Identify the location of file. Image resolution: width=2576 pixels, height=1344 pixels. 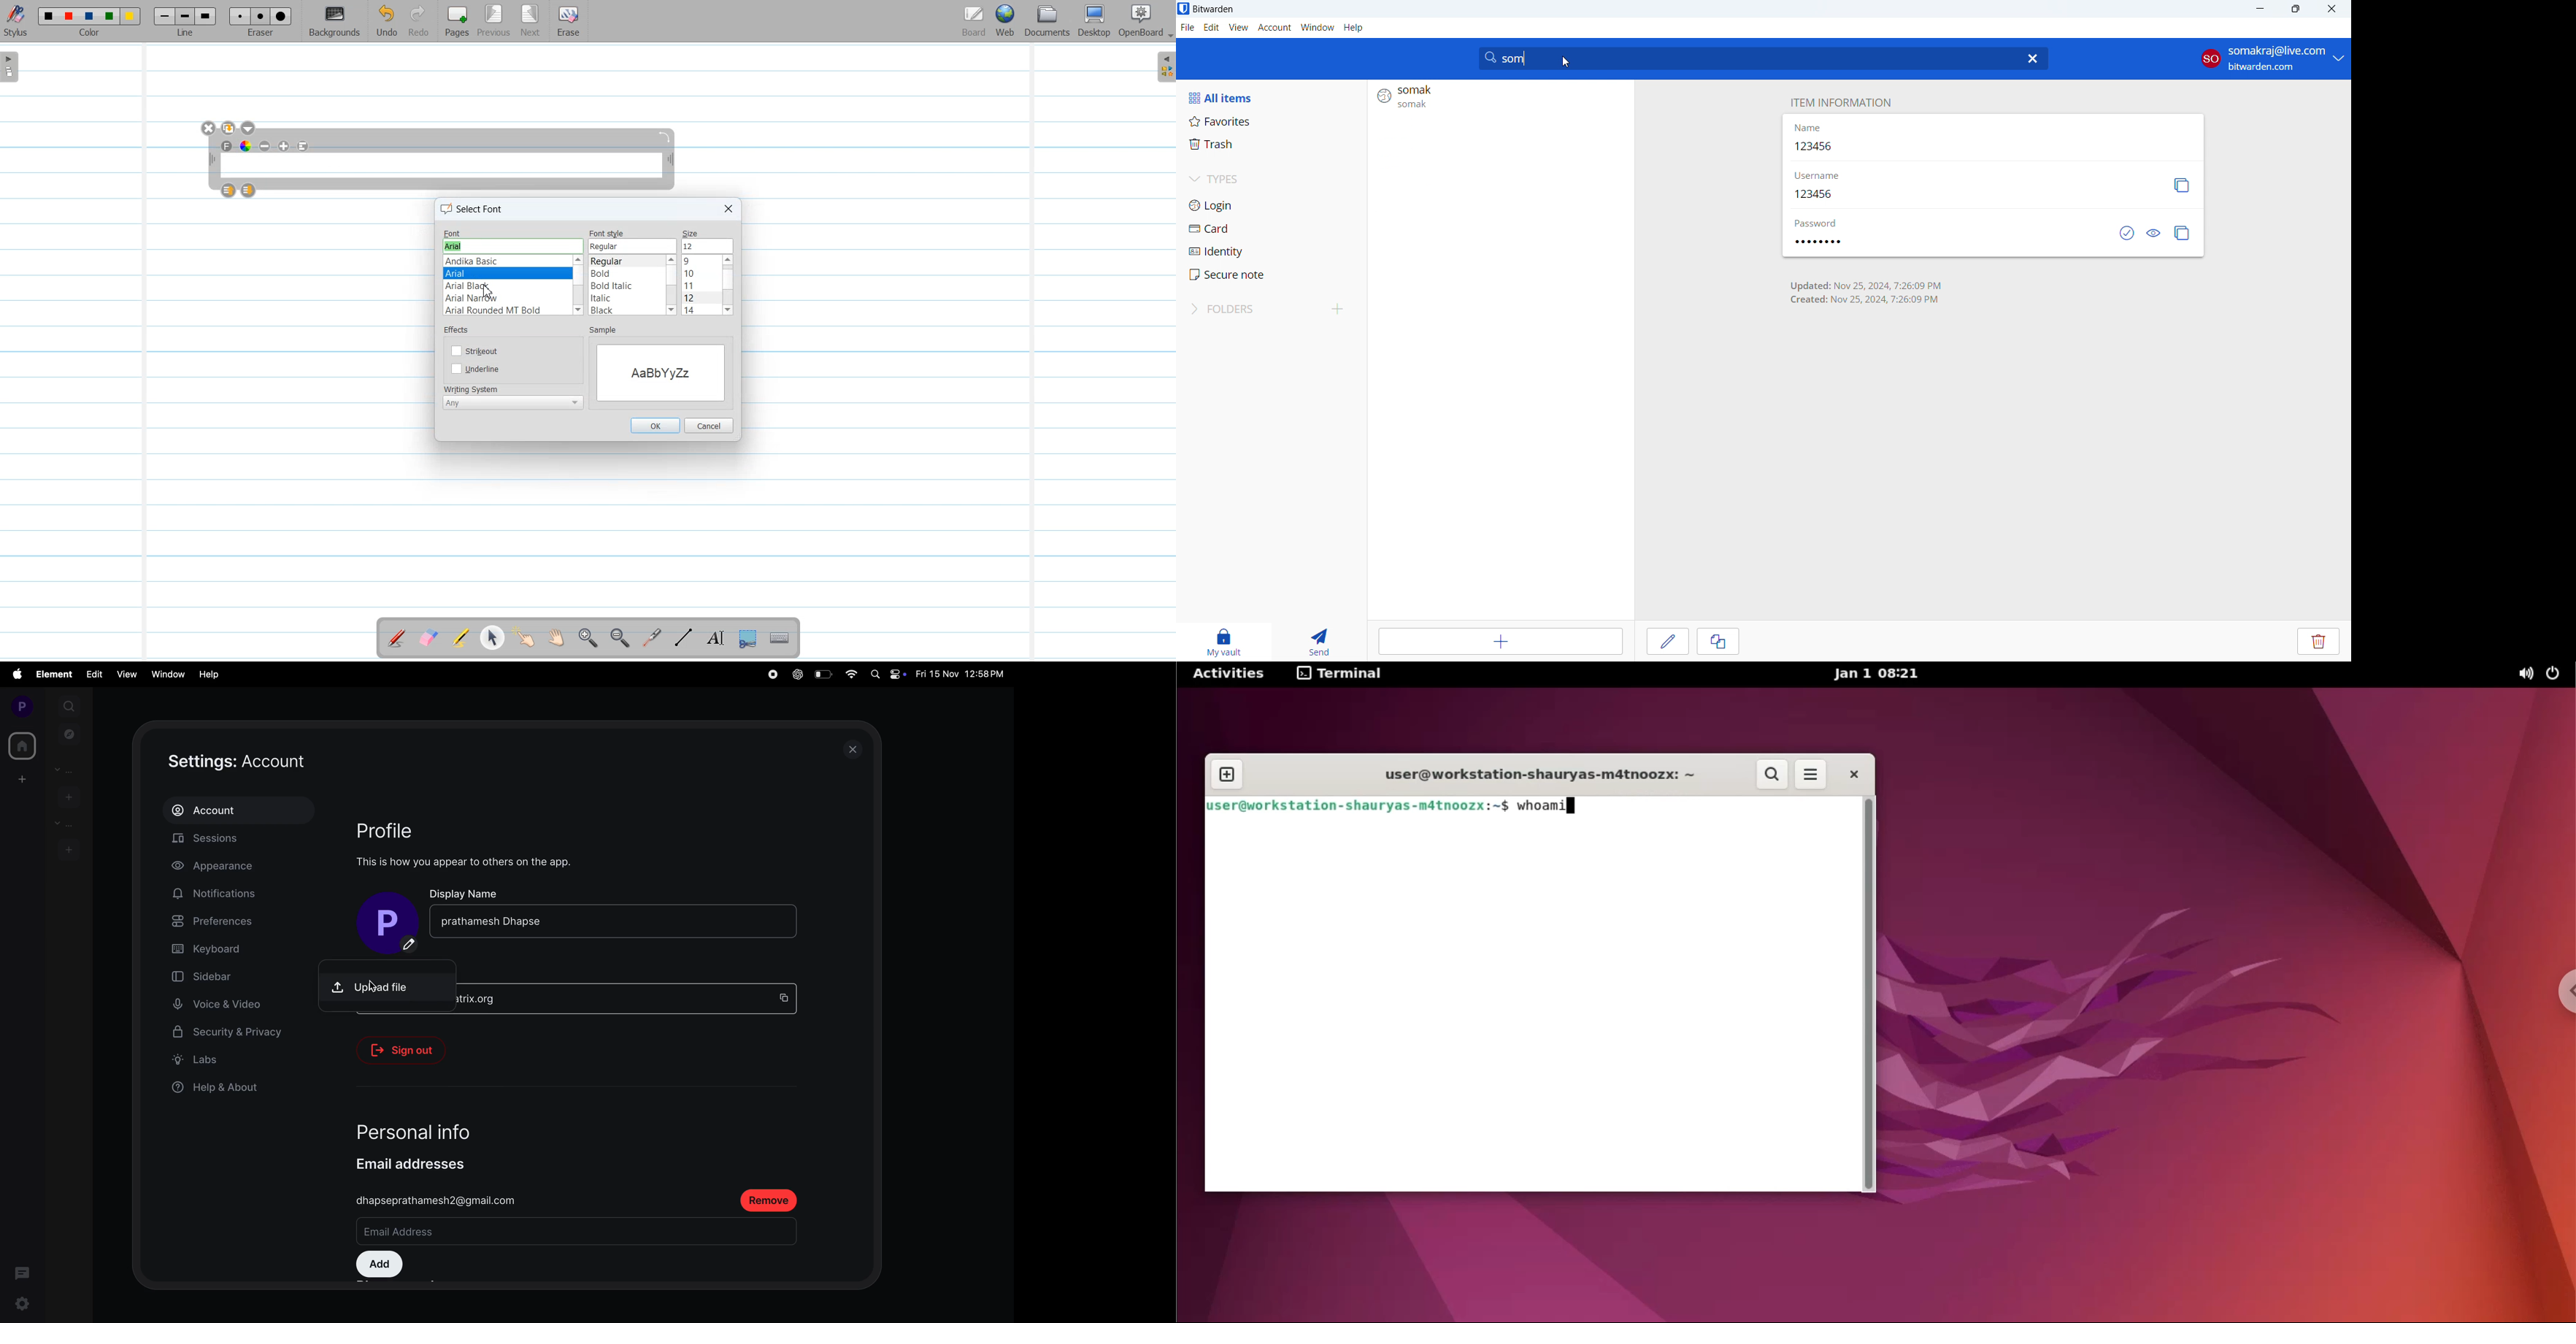
(1187, 28).